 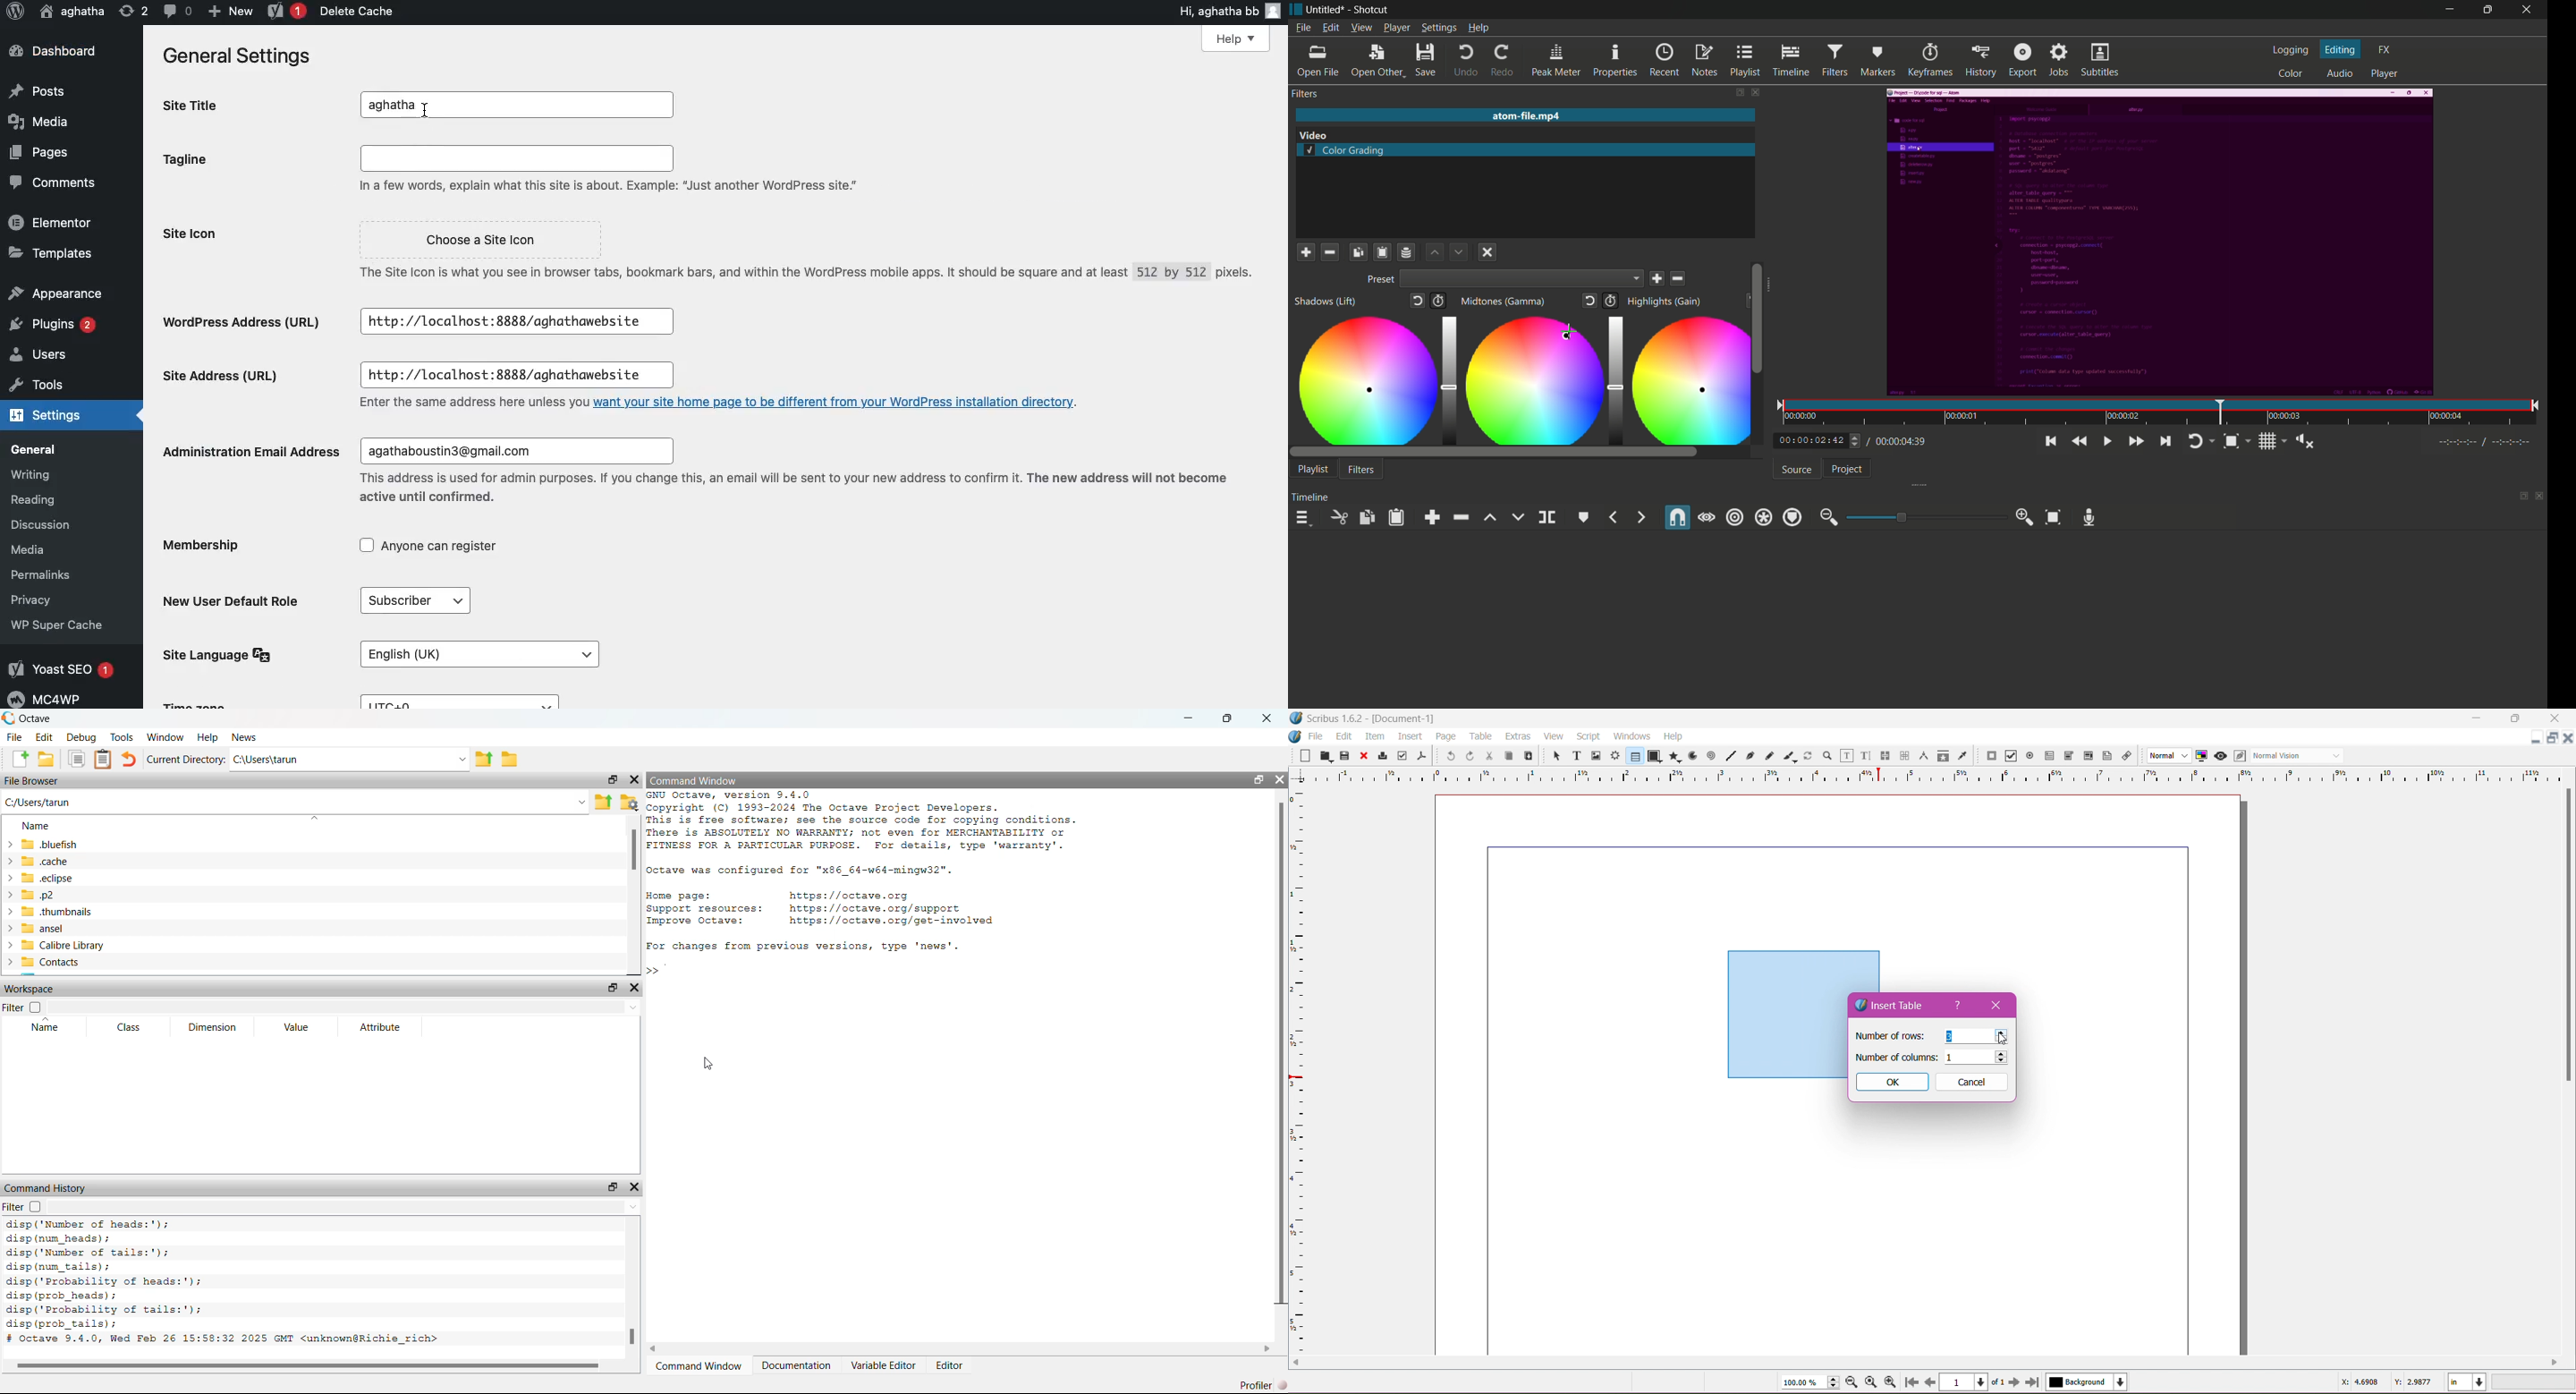 I want to click on File, so click(x=1316, y=736).